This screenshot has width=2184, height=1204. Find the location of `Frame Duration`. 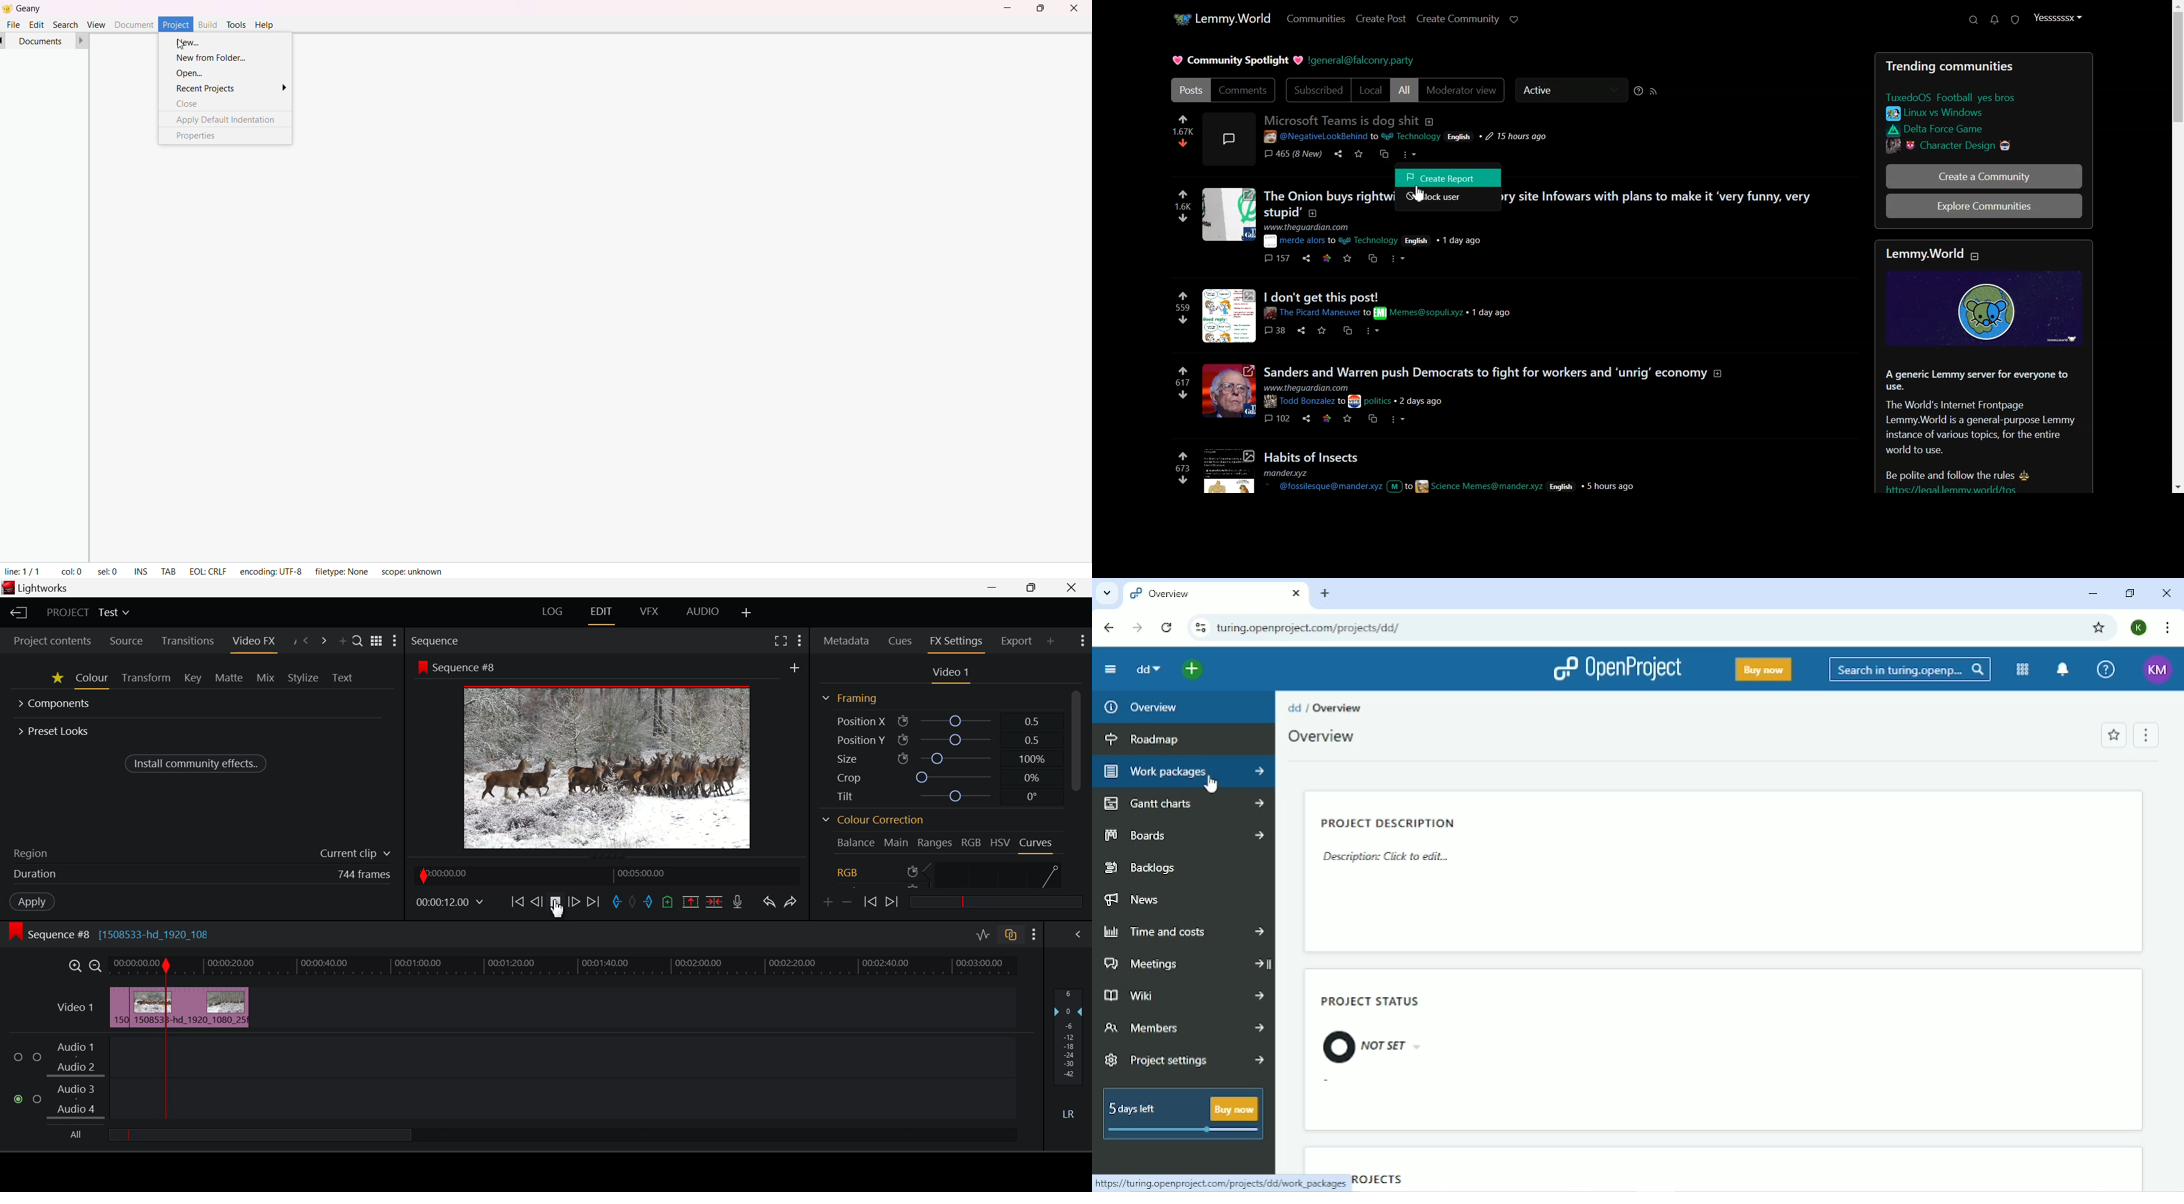

Frame Duration is located at coordinates (202, 875).